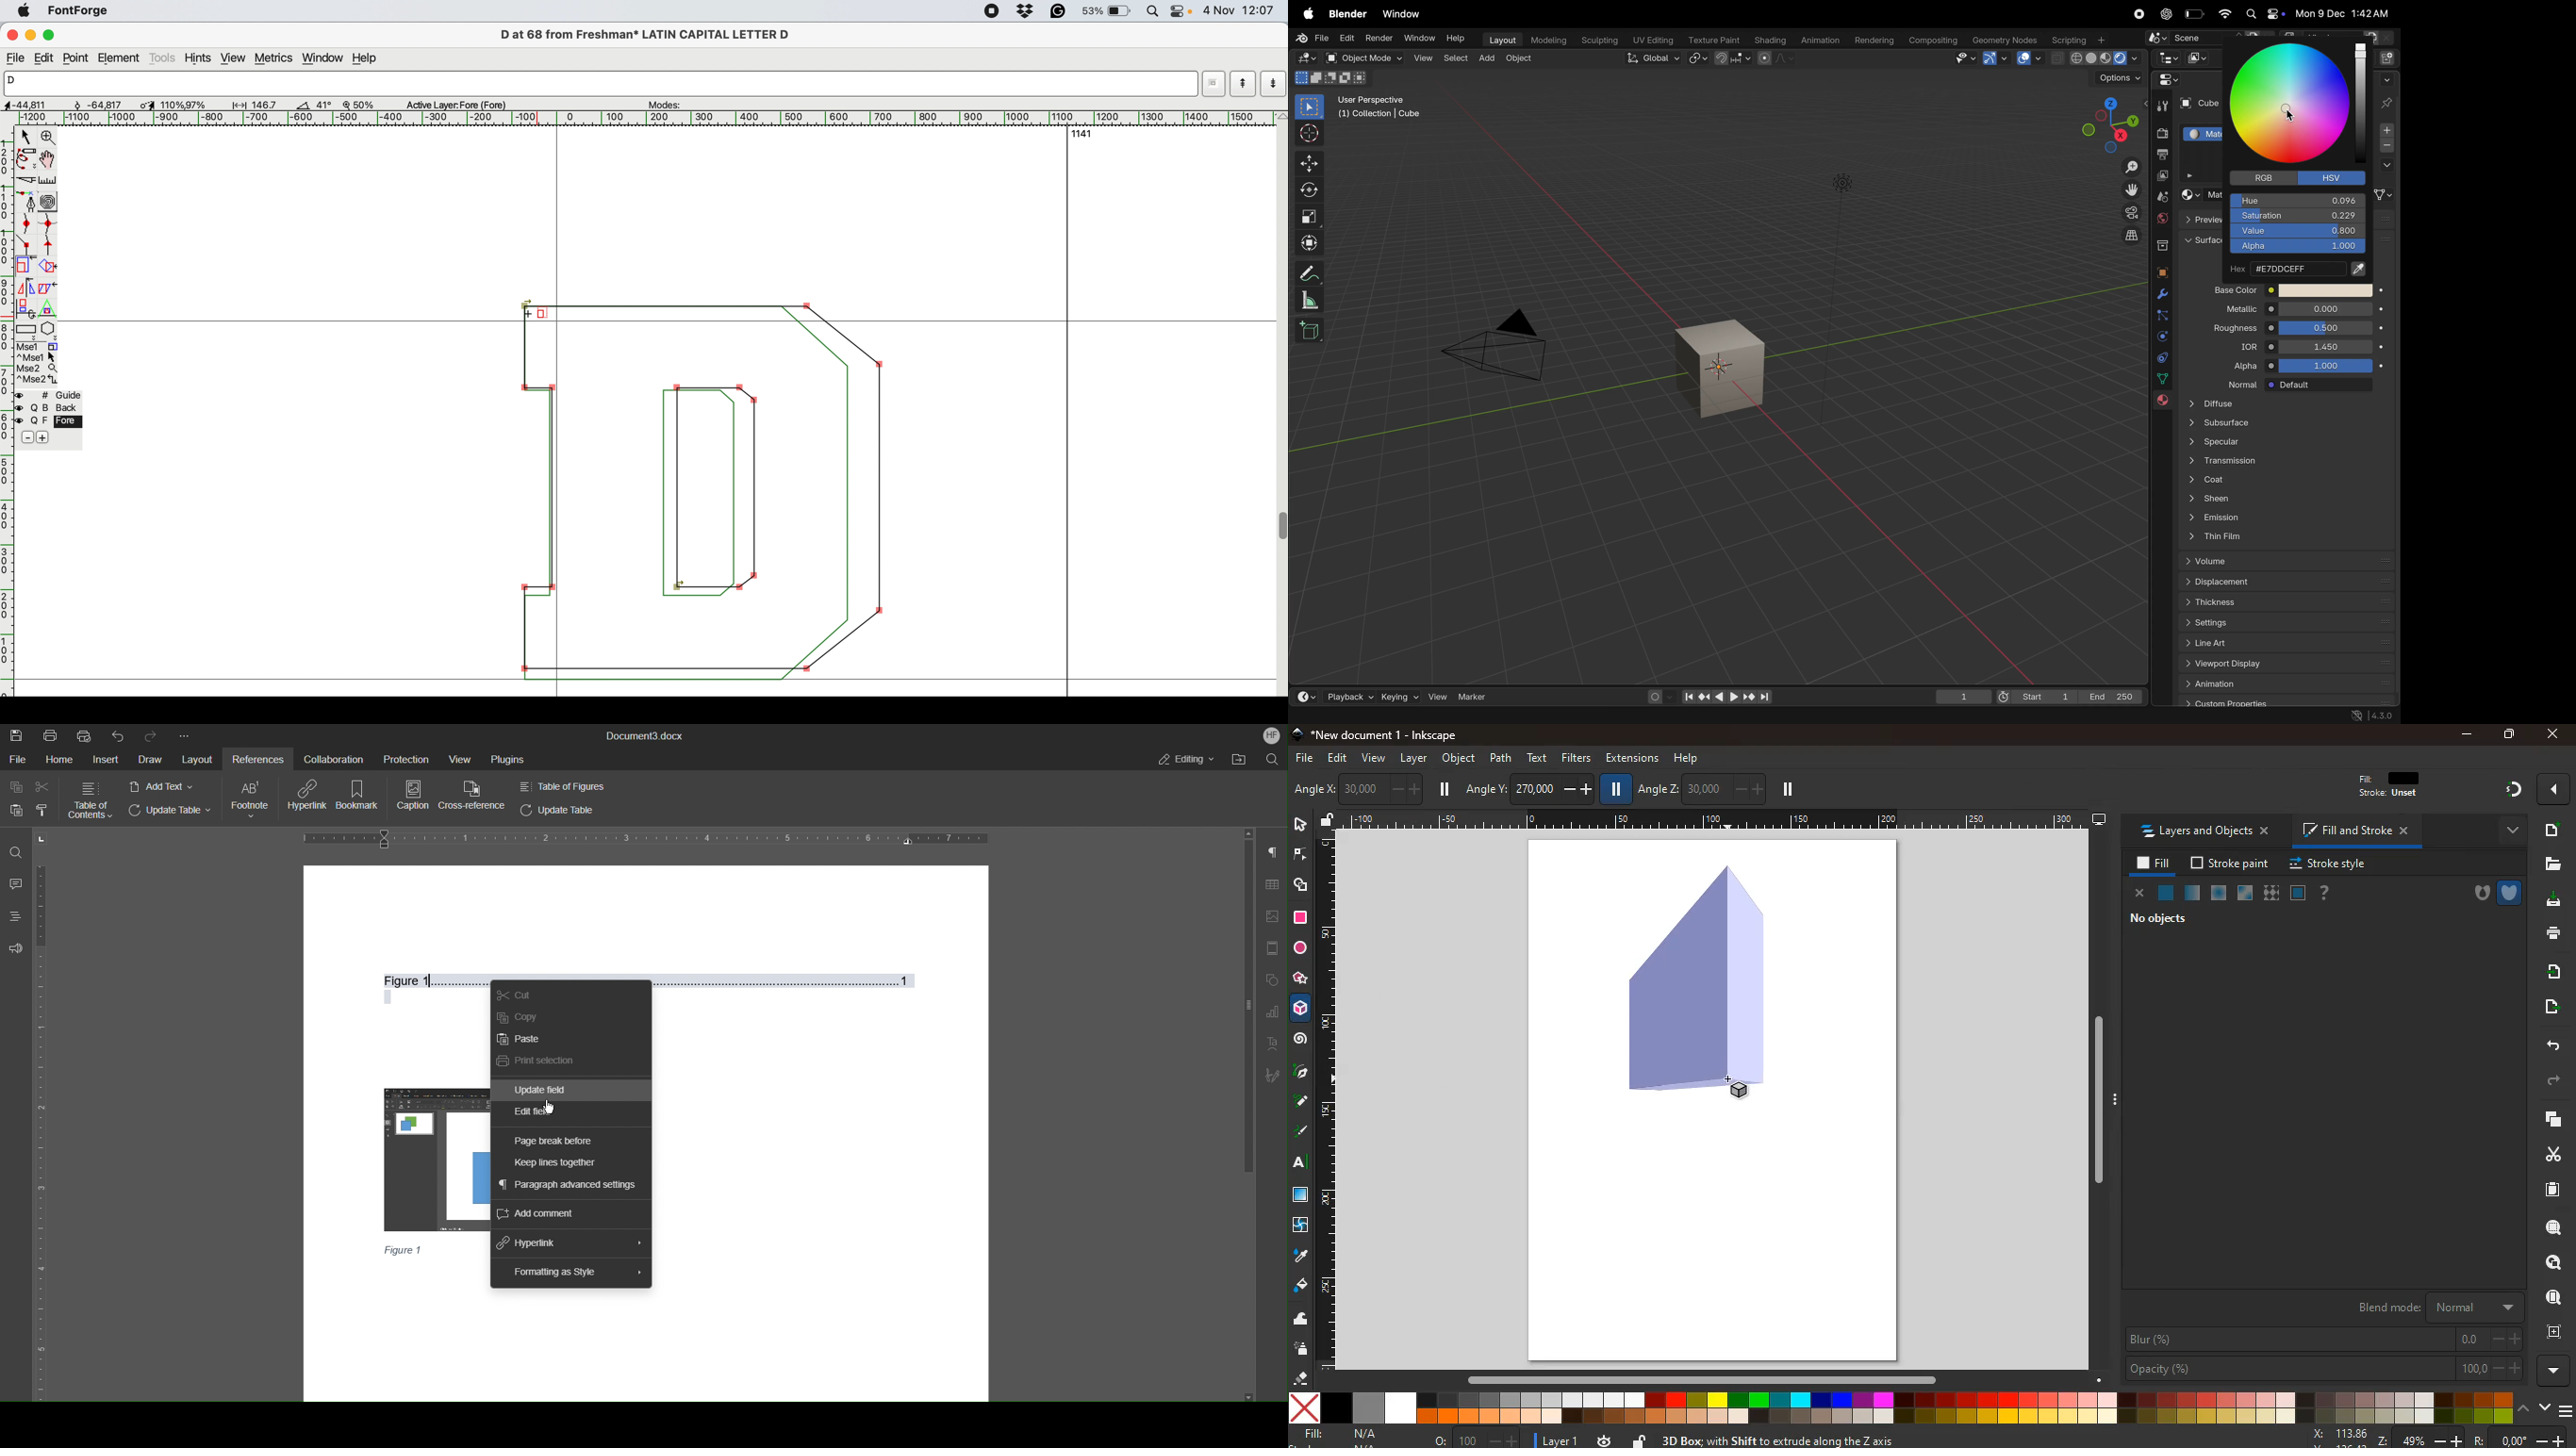  I want to click on select box, so click(1309, 107).